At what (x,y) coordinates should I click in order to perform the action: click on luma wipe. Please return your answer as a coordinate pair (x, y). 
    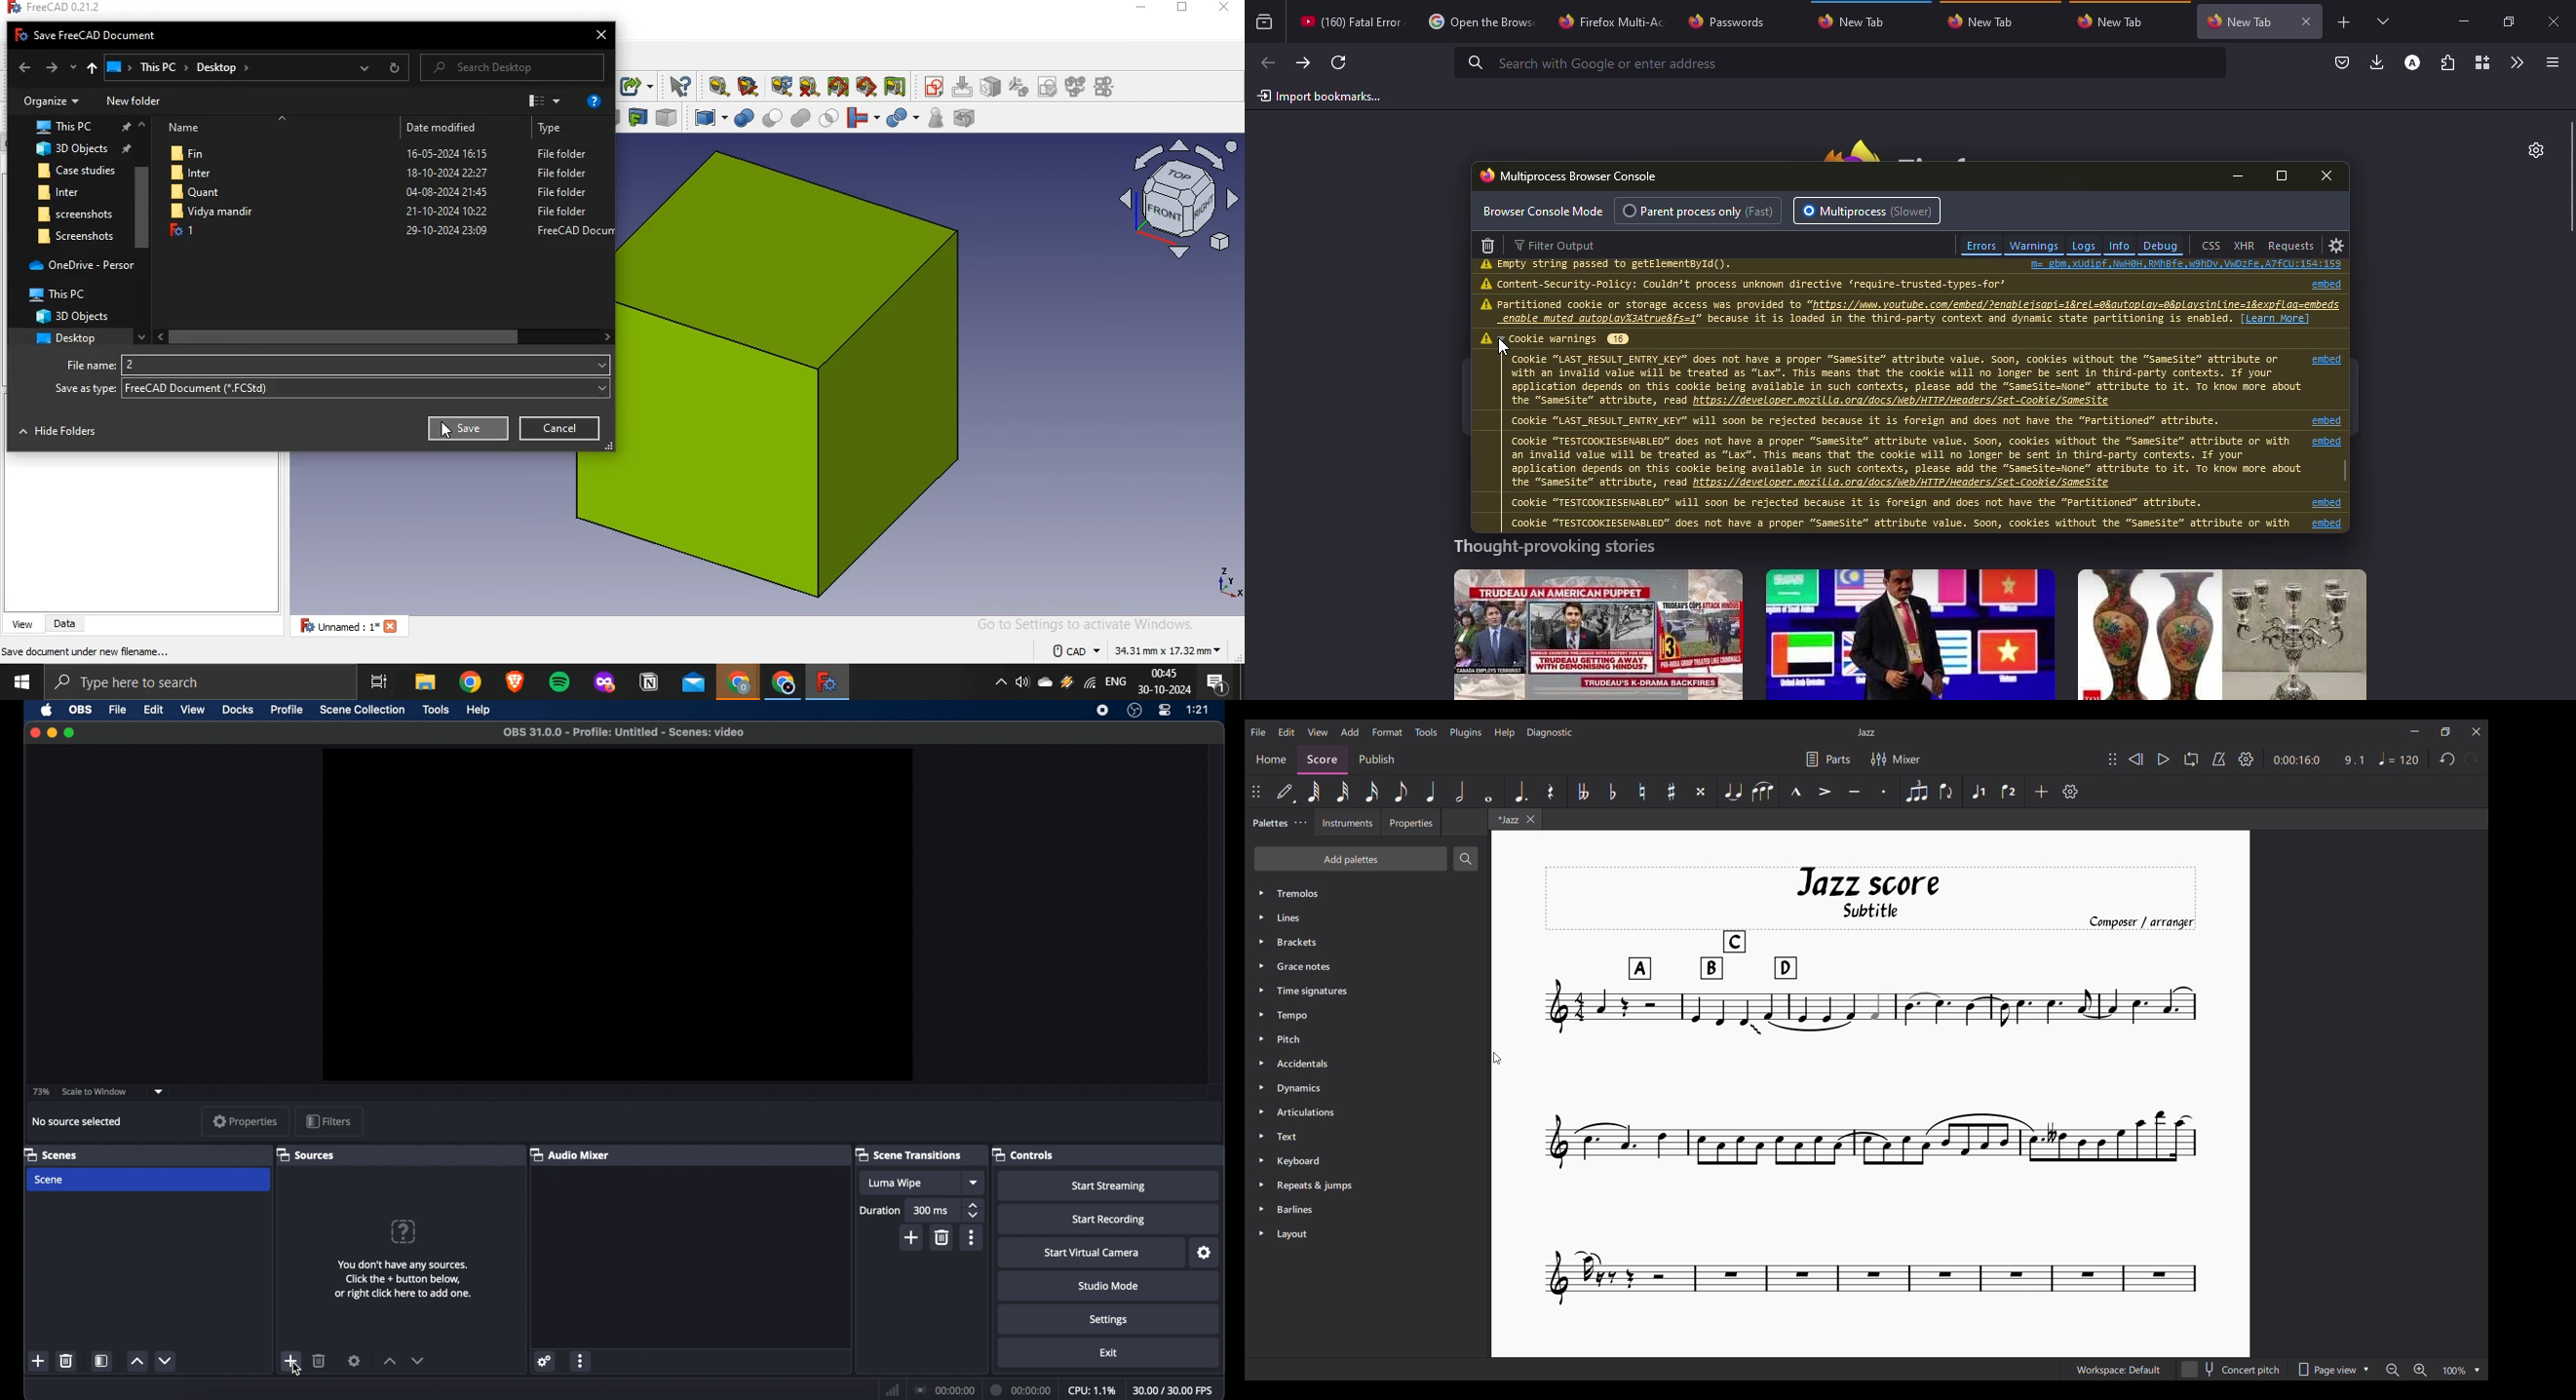
    Looking at the image, I should click on (895, 1183).